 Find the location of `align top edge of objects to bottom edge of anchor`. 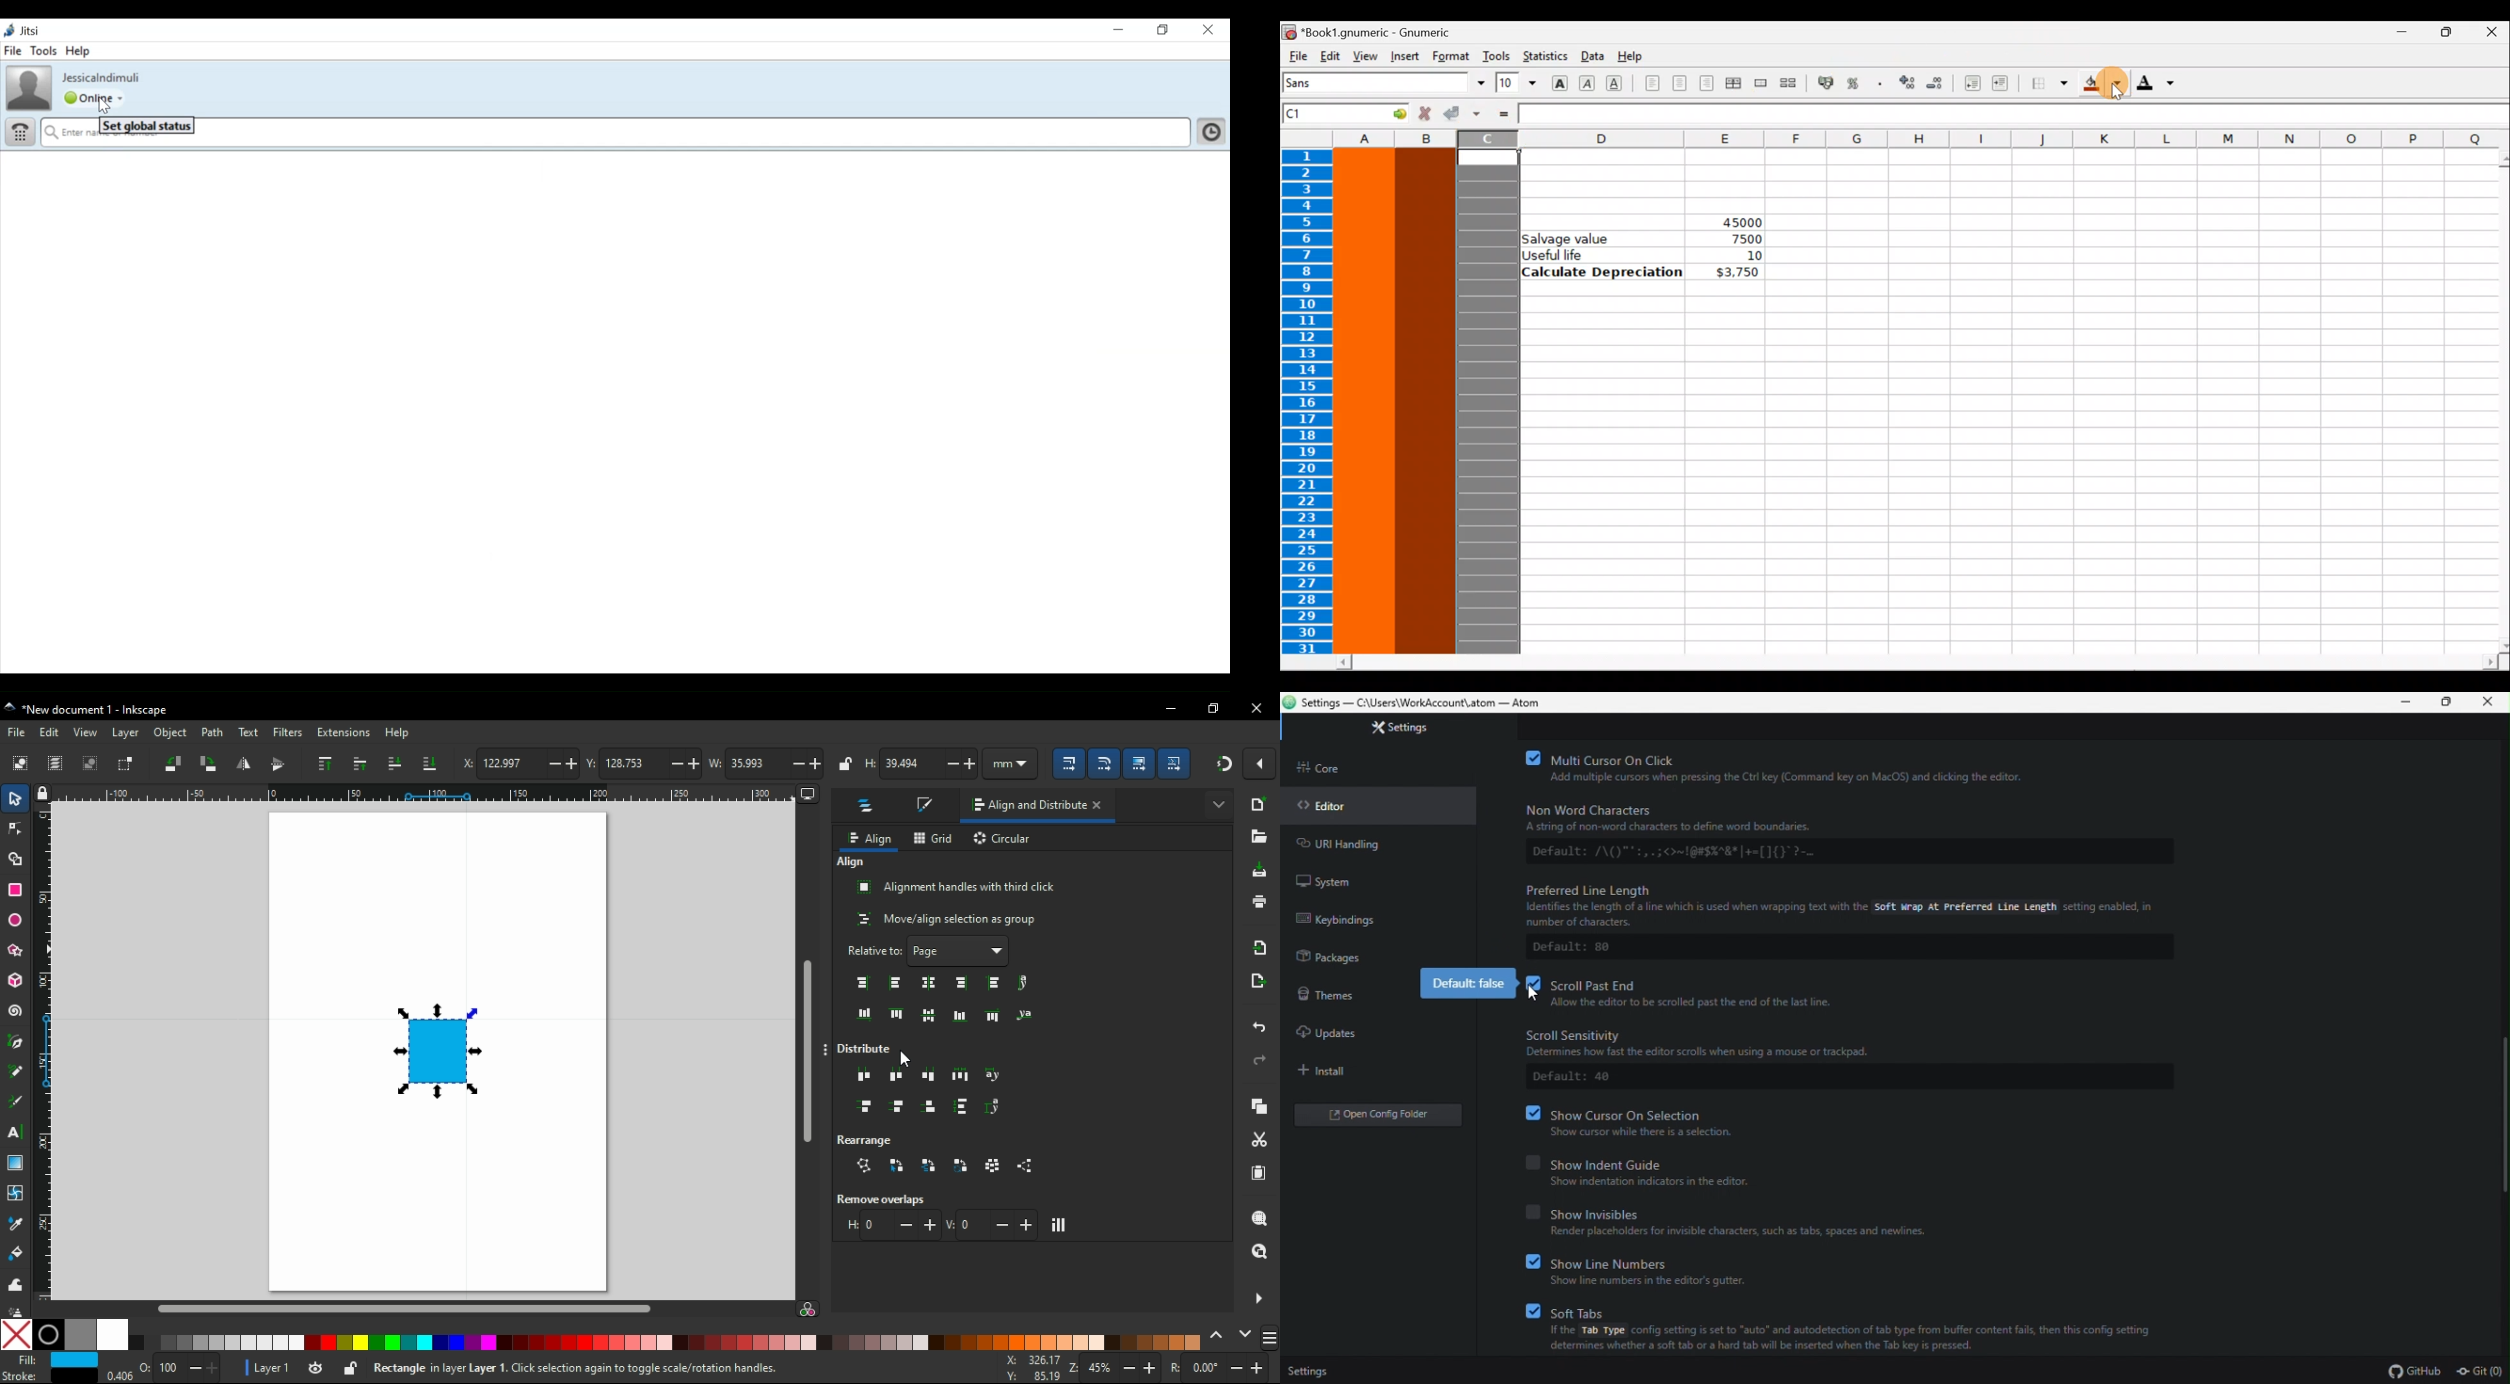

align top edge of objects to bottom edge of anchor is located at coordinates (994, 1015).